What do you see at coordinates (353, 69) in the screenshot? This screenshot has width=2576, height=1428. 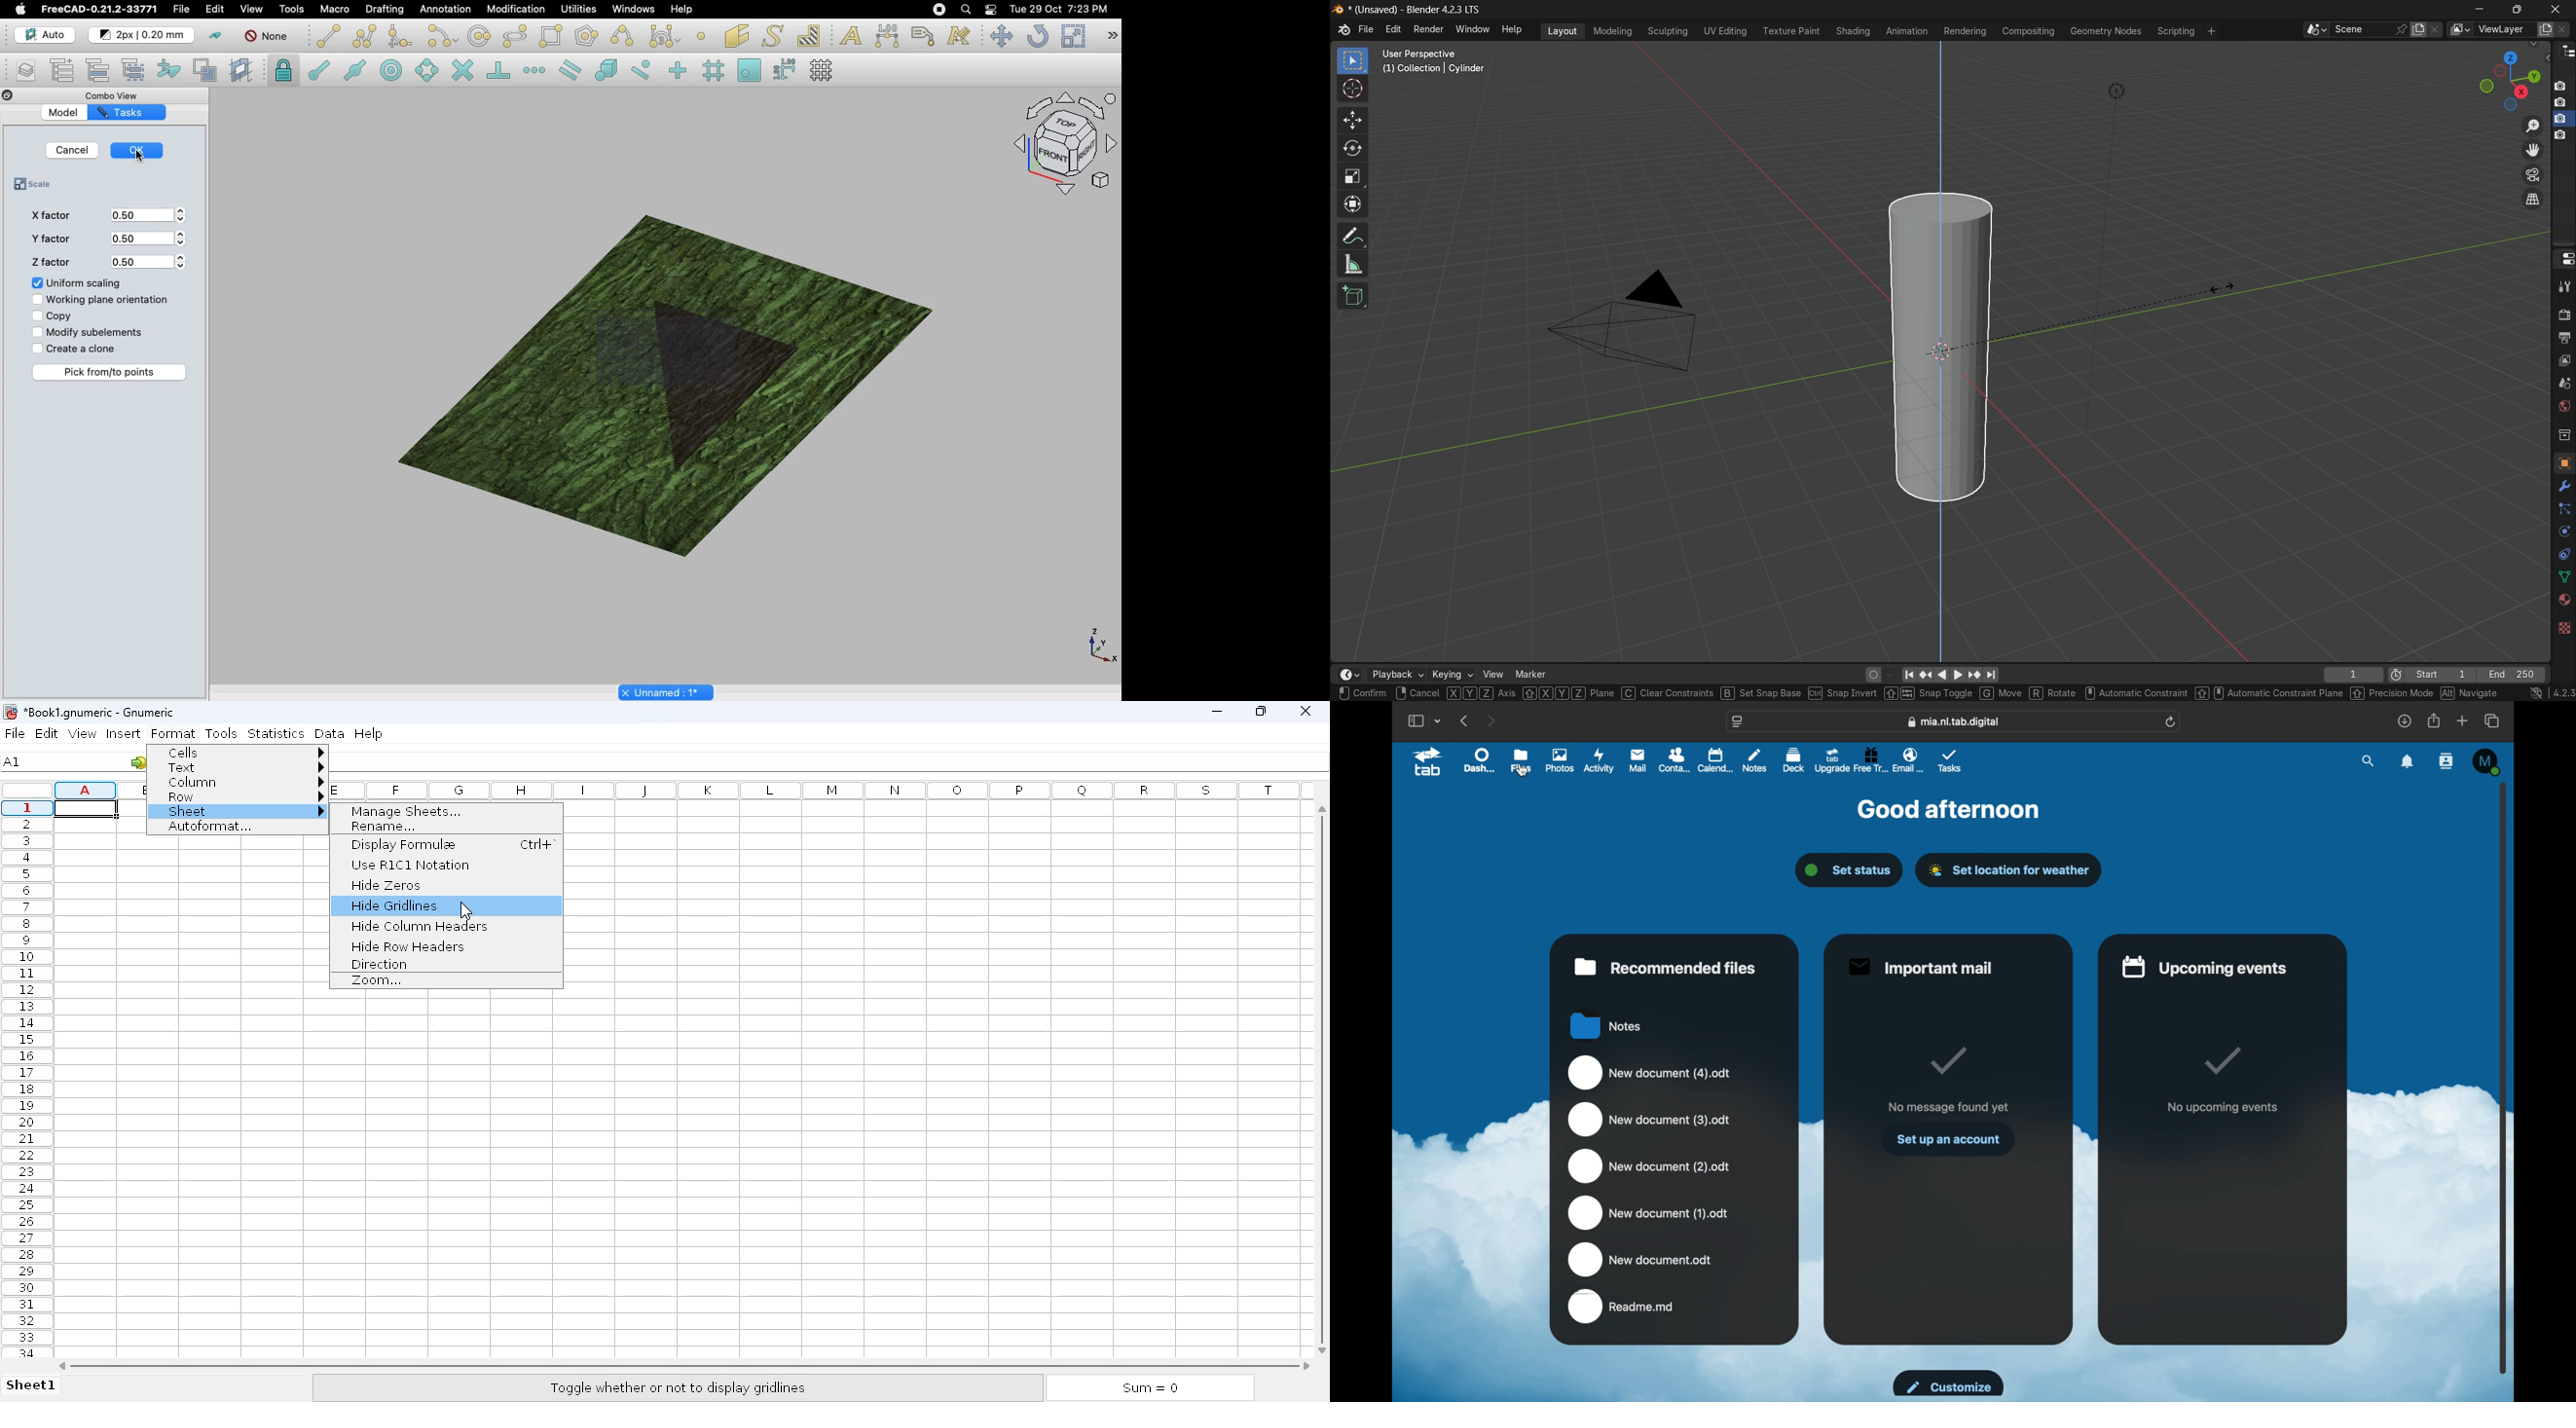 I see `Snap midpoint` at bounding box center [353, 69].